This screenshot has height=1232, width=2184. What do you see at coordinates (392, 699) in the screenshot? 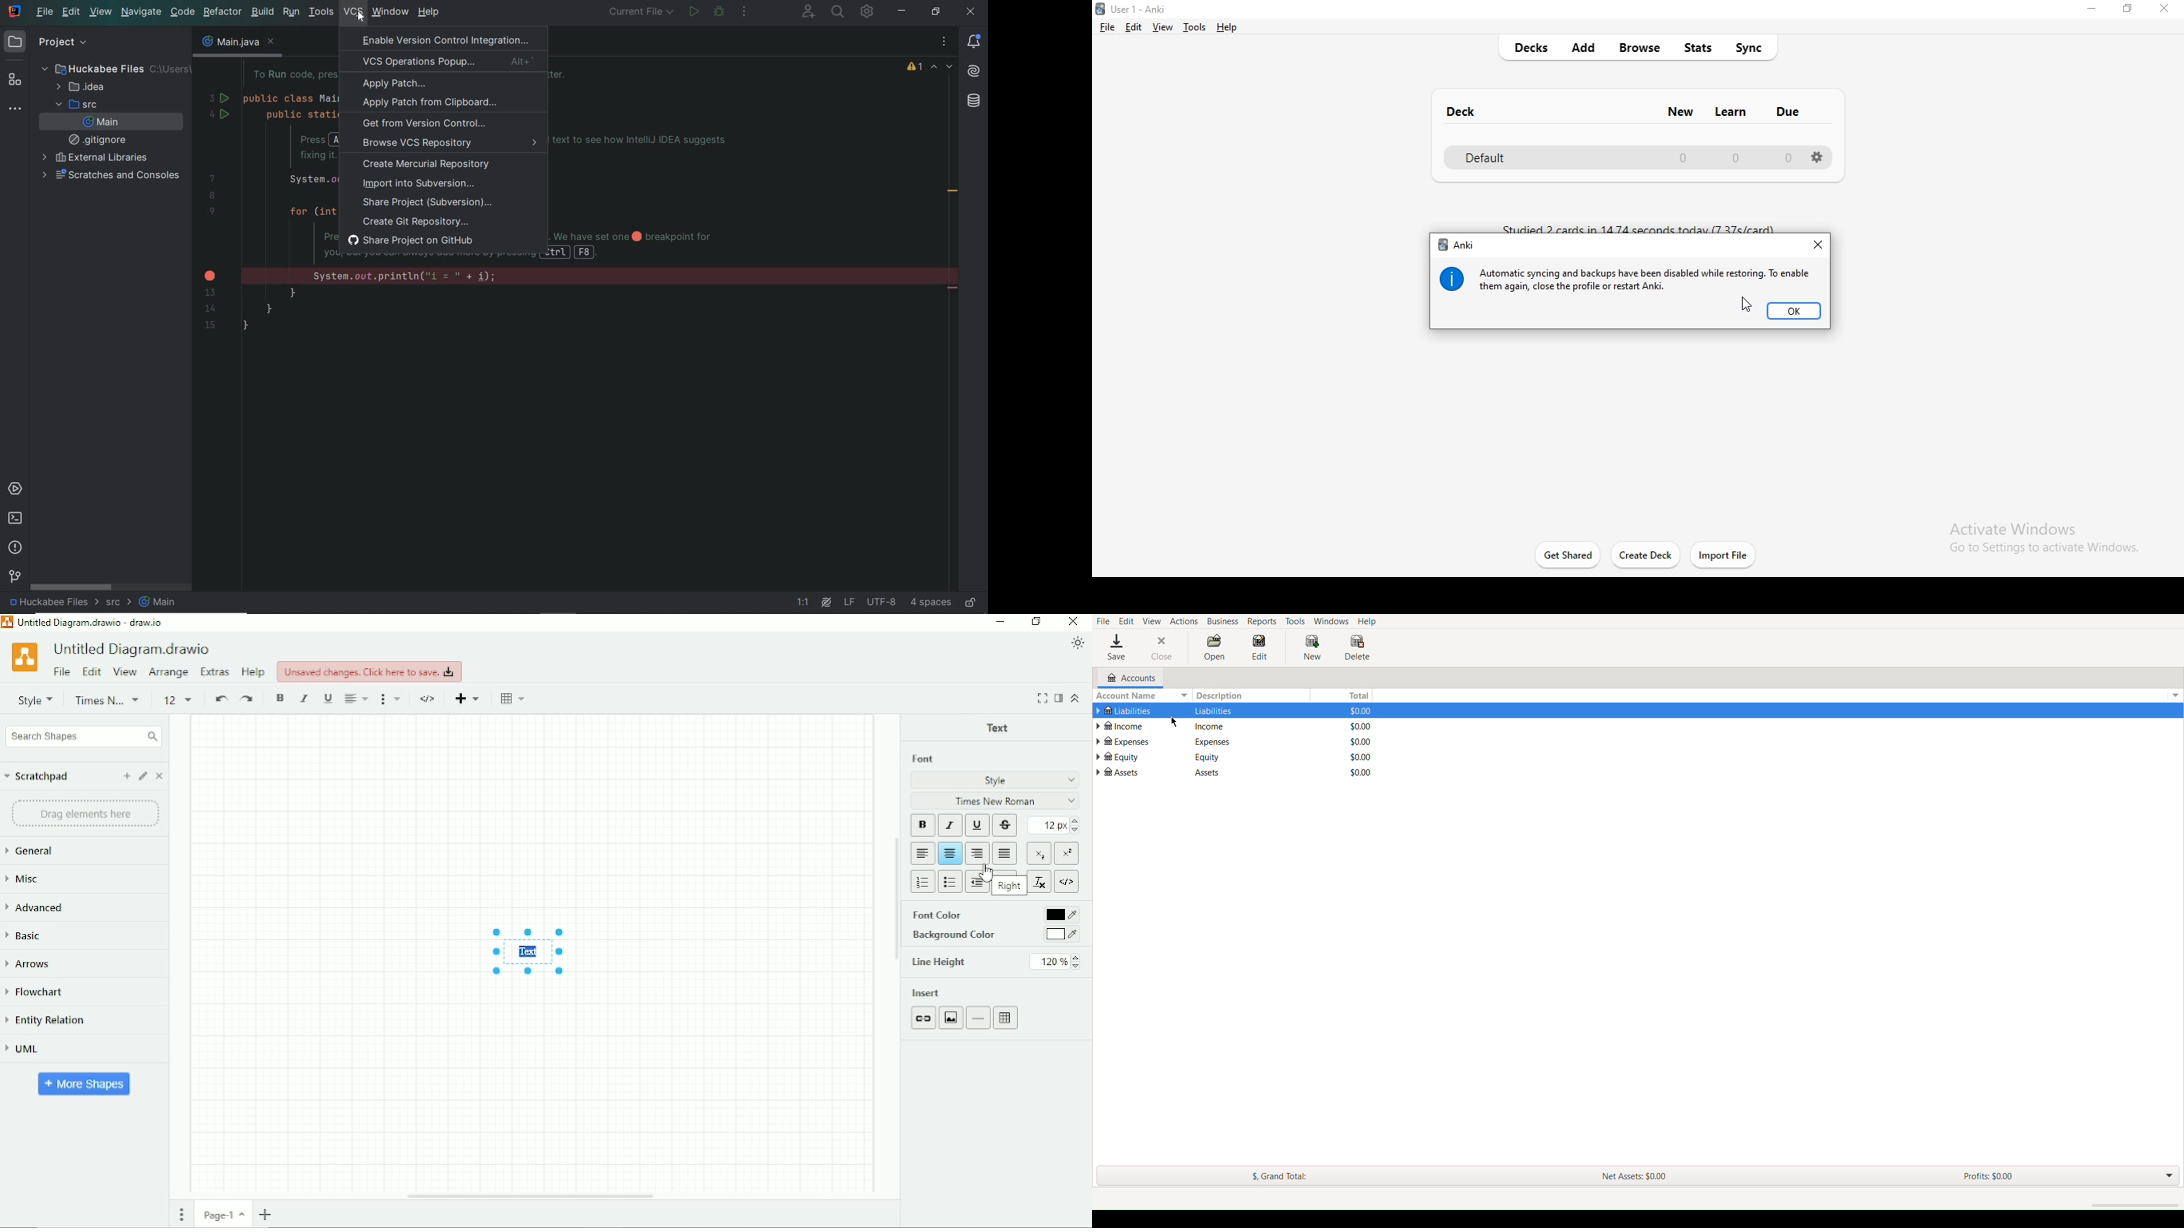
I see `Format` at bounding box center [392, 699].